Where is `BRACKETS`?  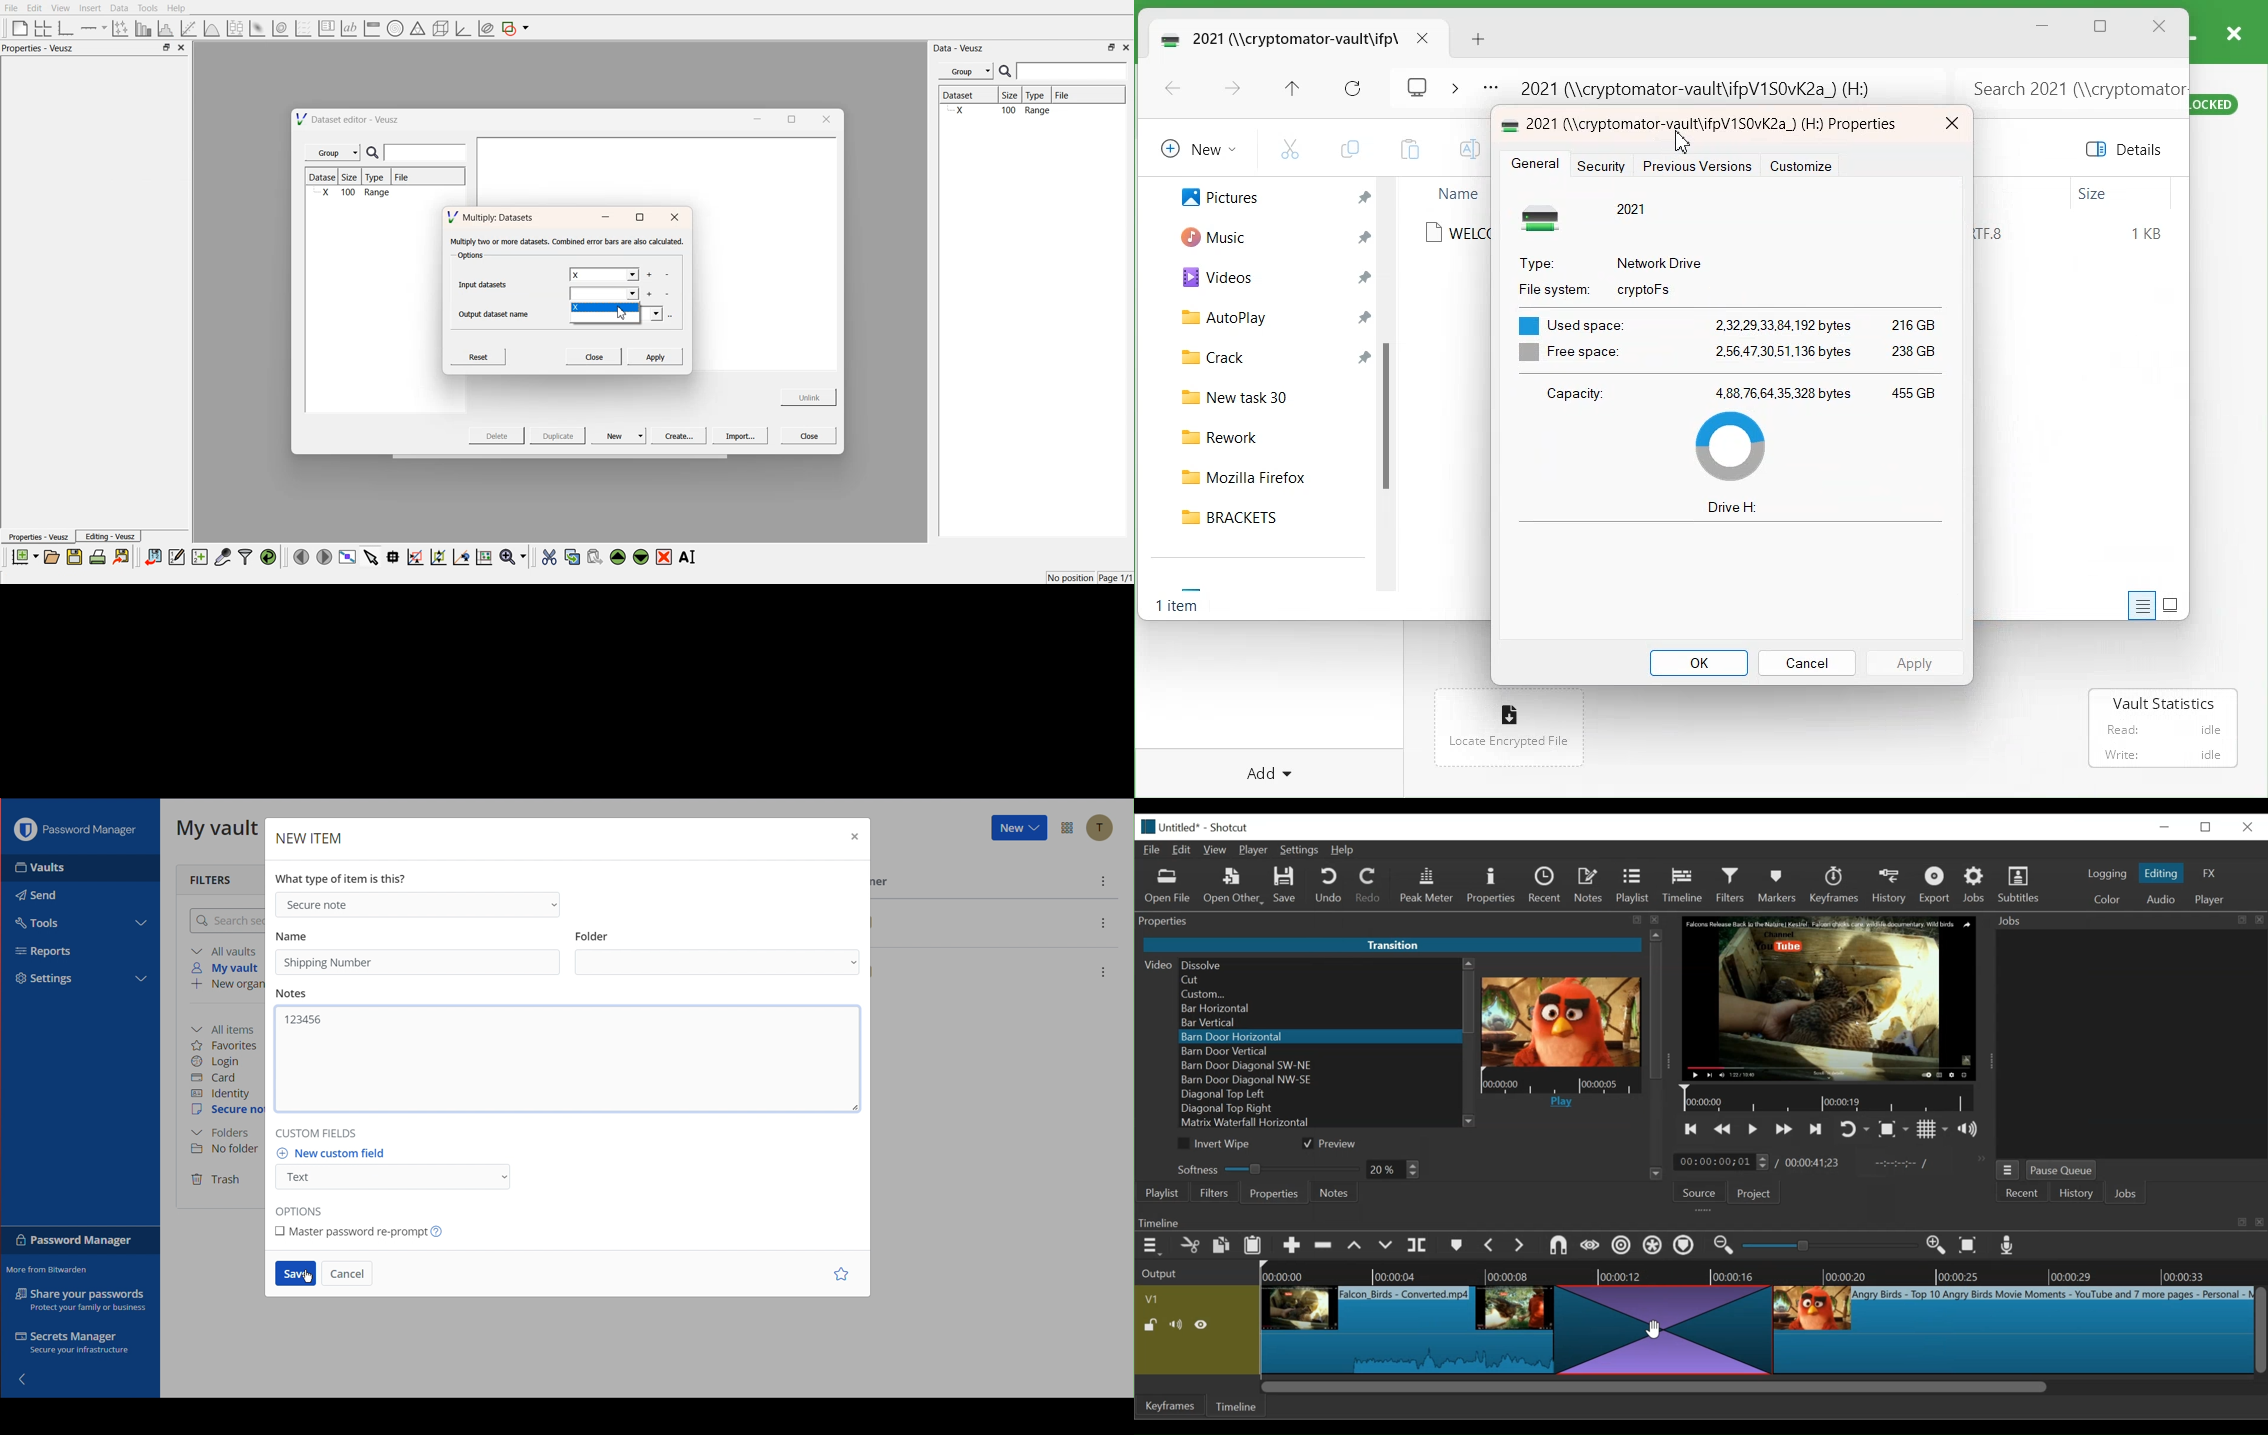
BRACKETS is located at coordinates (1265, 516).